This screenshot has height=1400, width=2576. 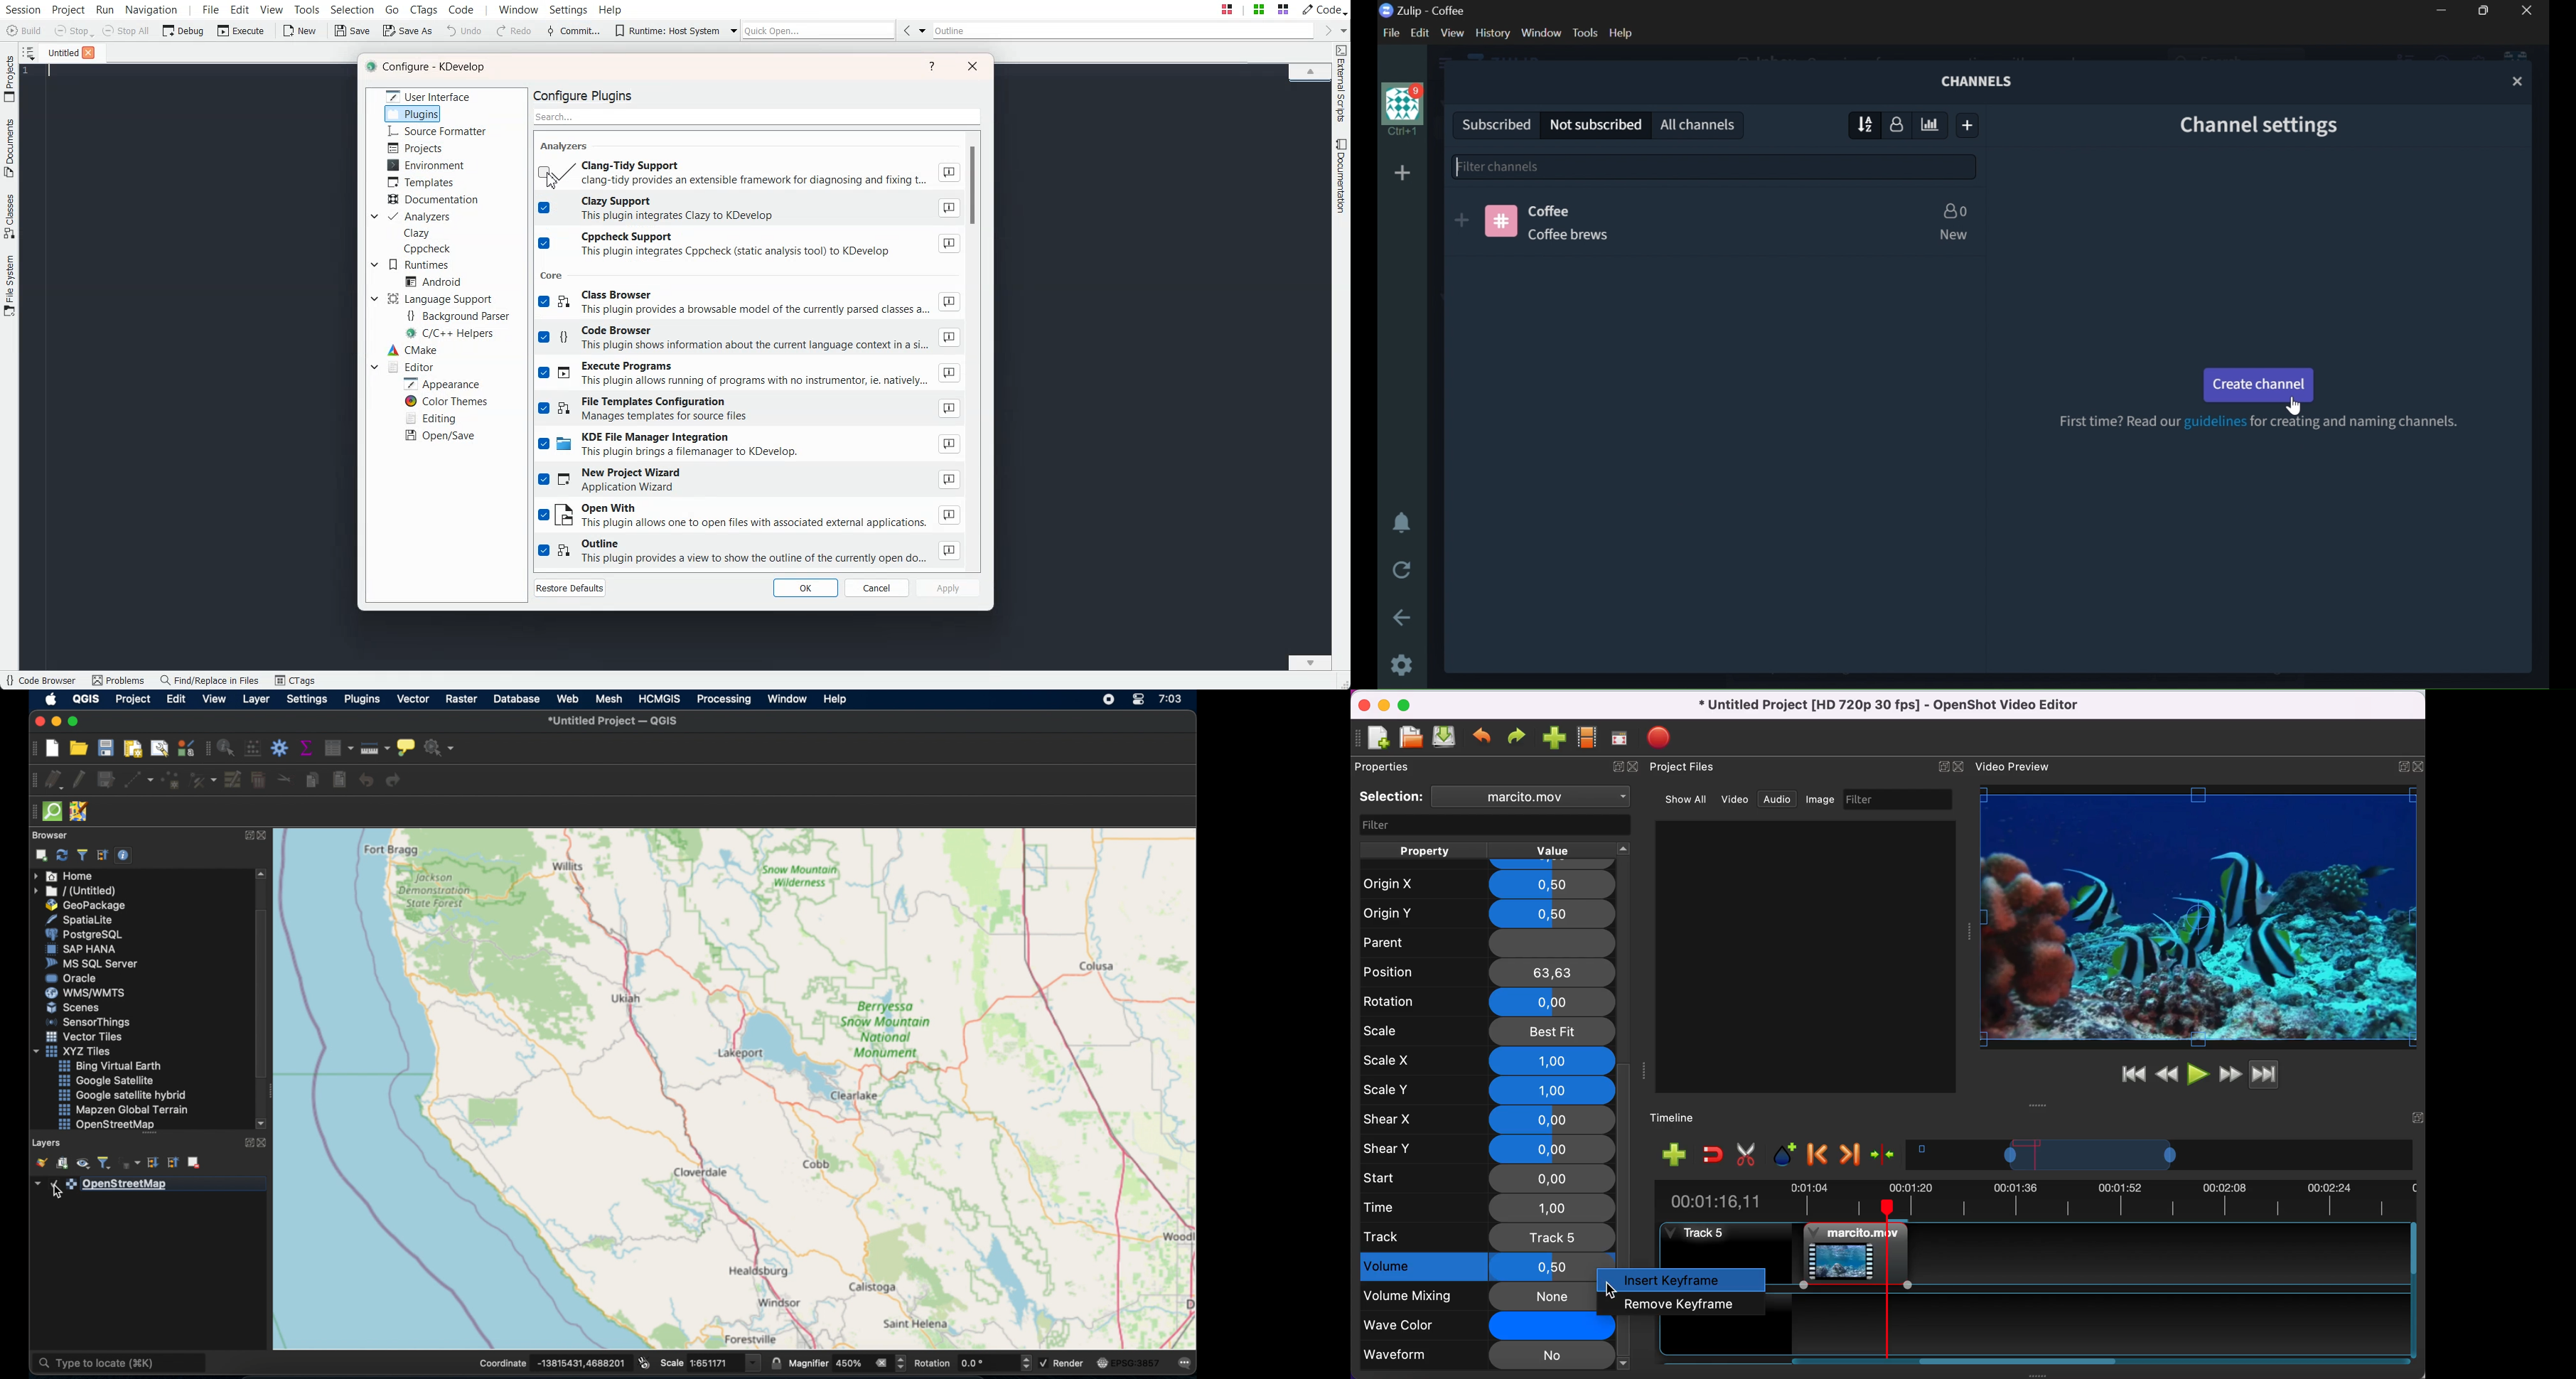 I want to click on add group, so click(x=61, y=1163).